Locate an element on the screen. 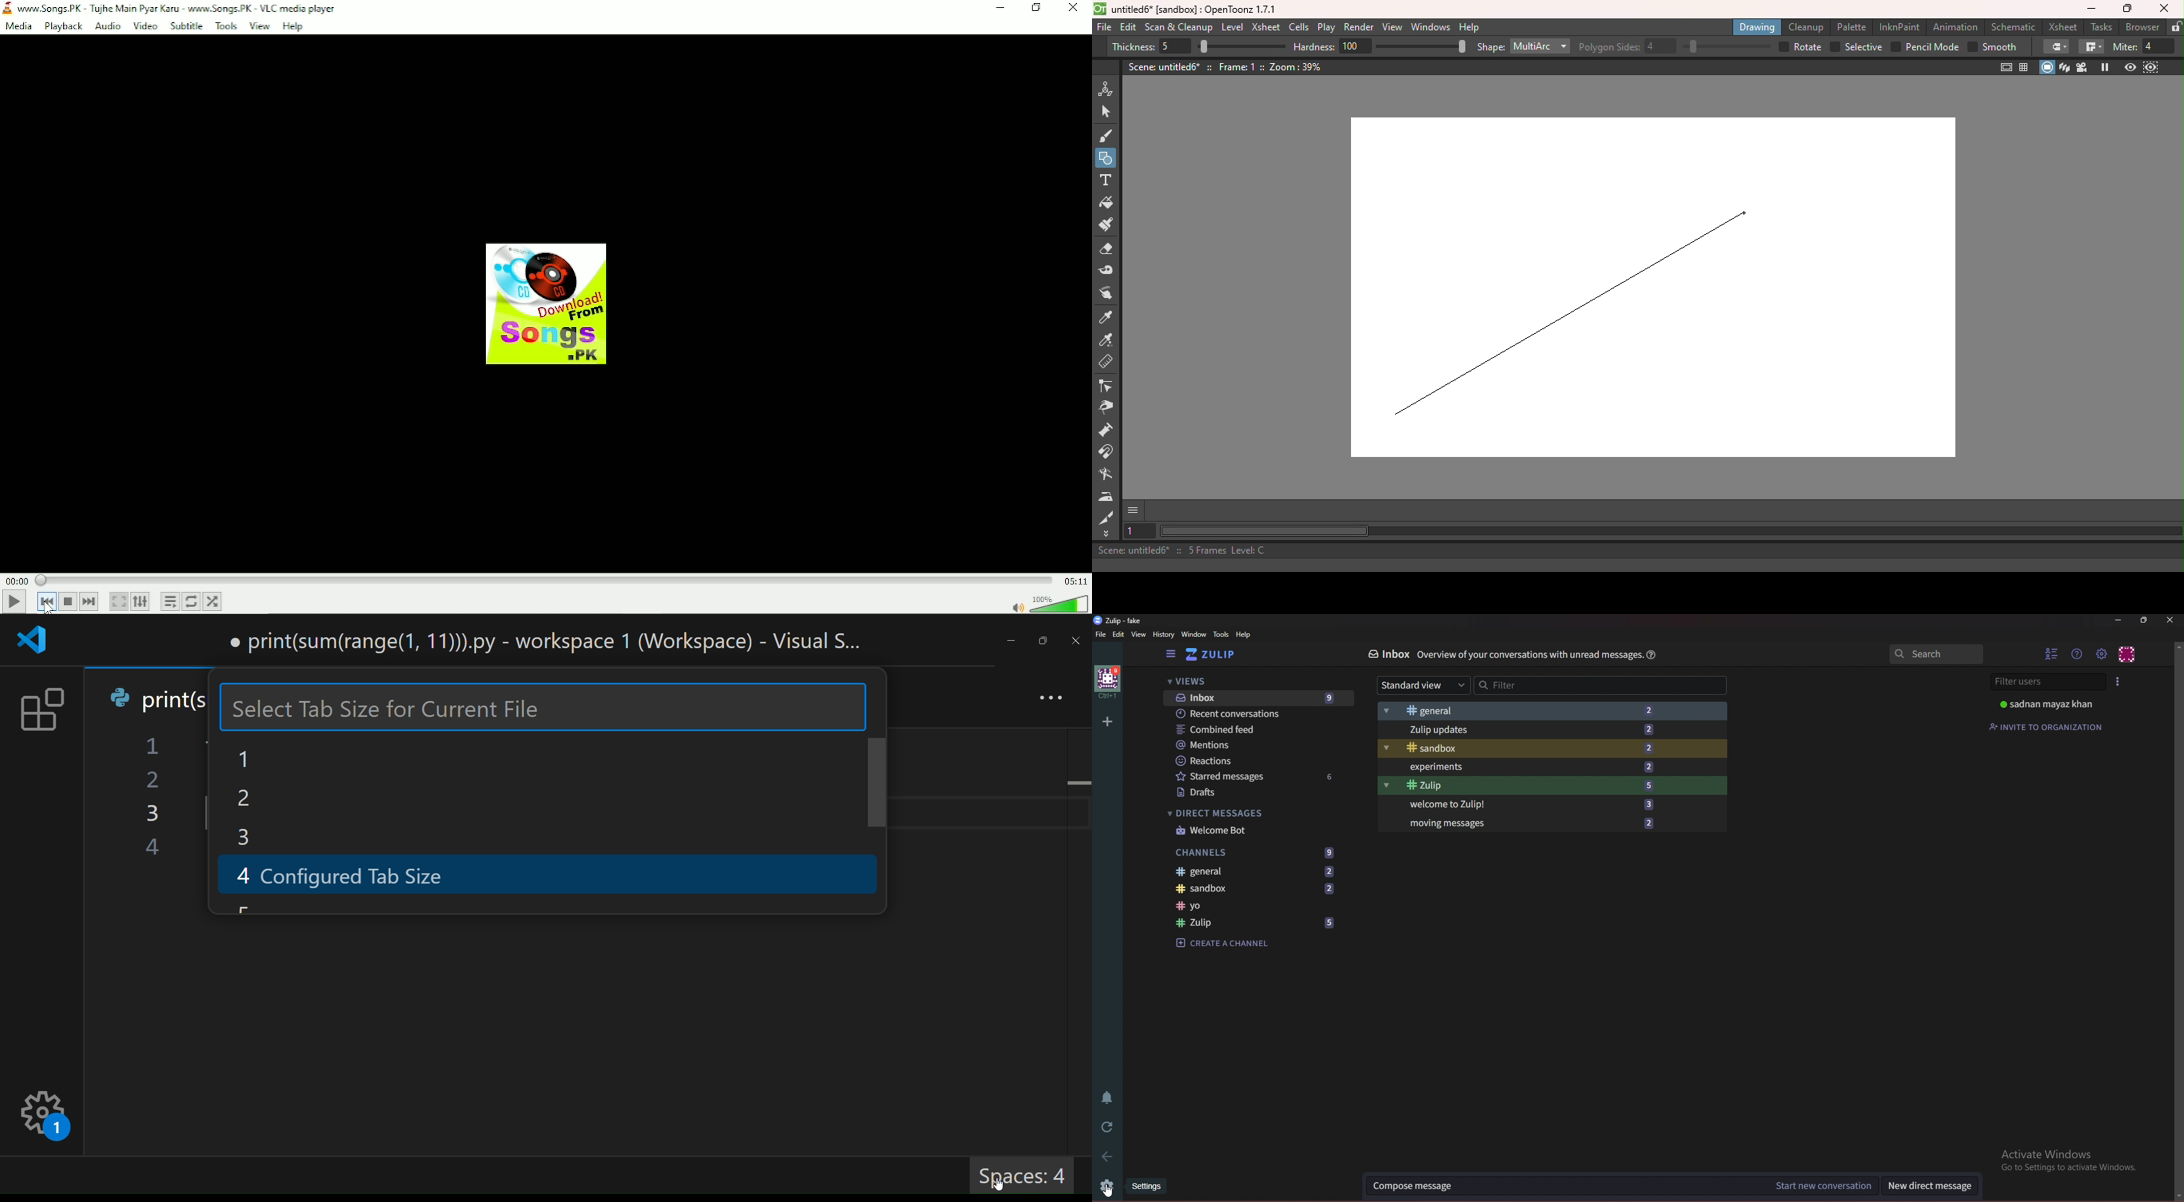  Tools is located at coordinates (224, 26).